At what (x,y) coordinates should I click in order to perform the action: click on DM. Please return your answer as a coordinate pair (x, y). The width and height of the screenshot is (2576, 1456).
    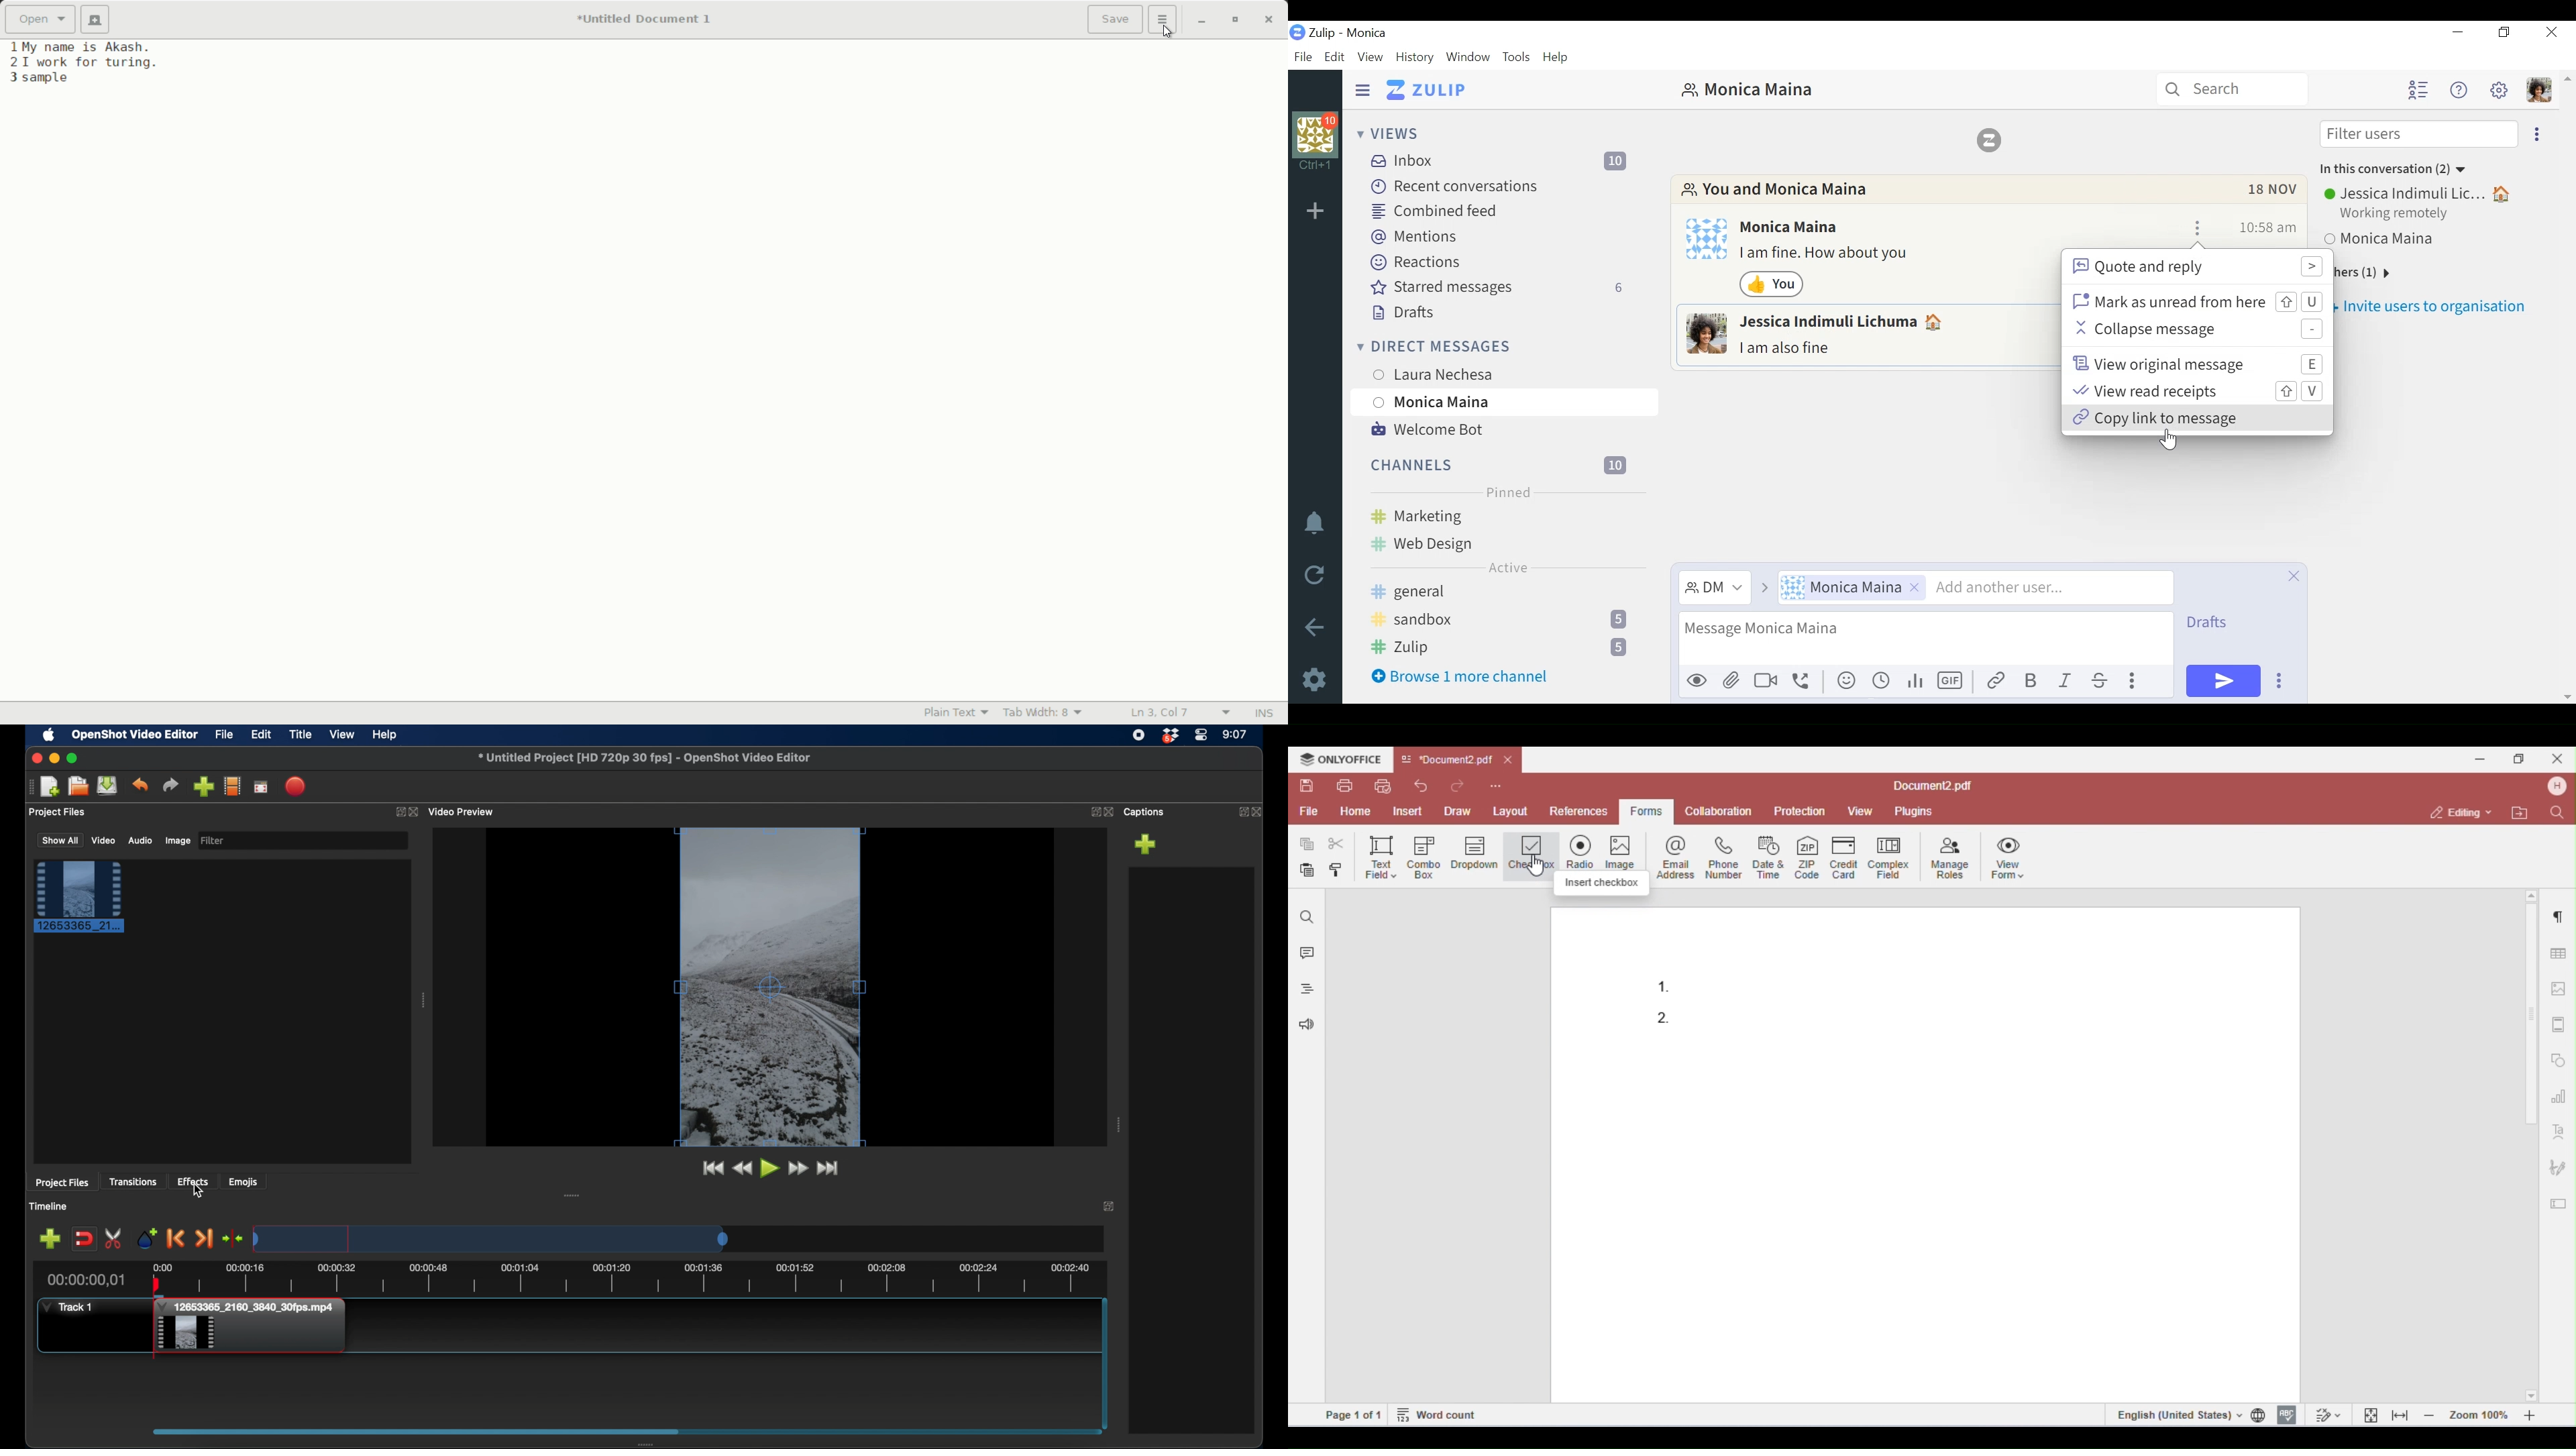
    Looking at the image, I should click on (1717, 588).